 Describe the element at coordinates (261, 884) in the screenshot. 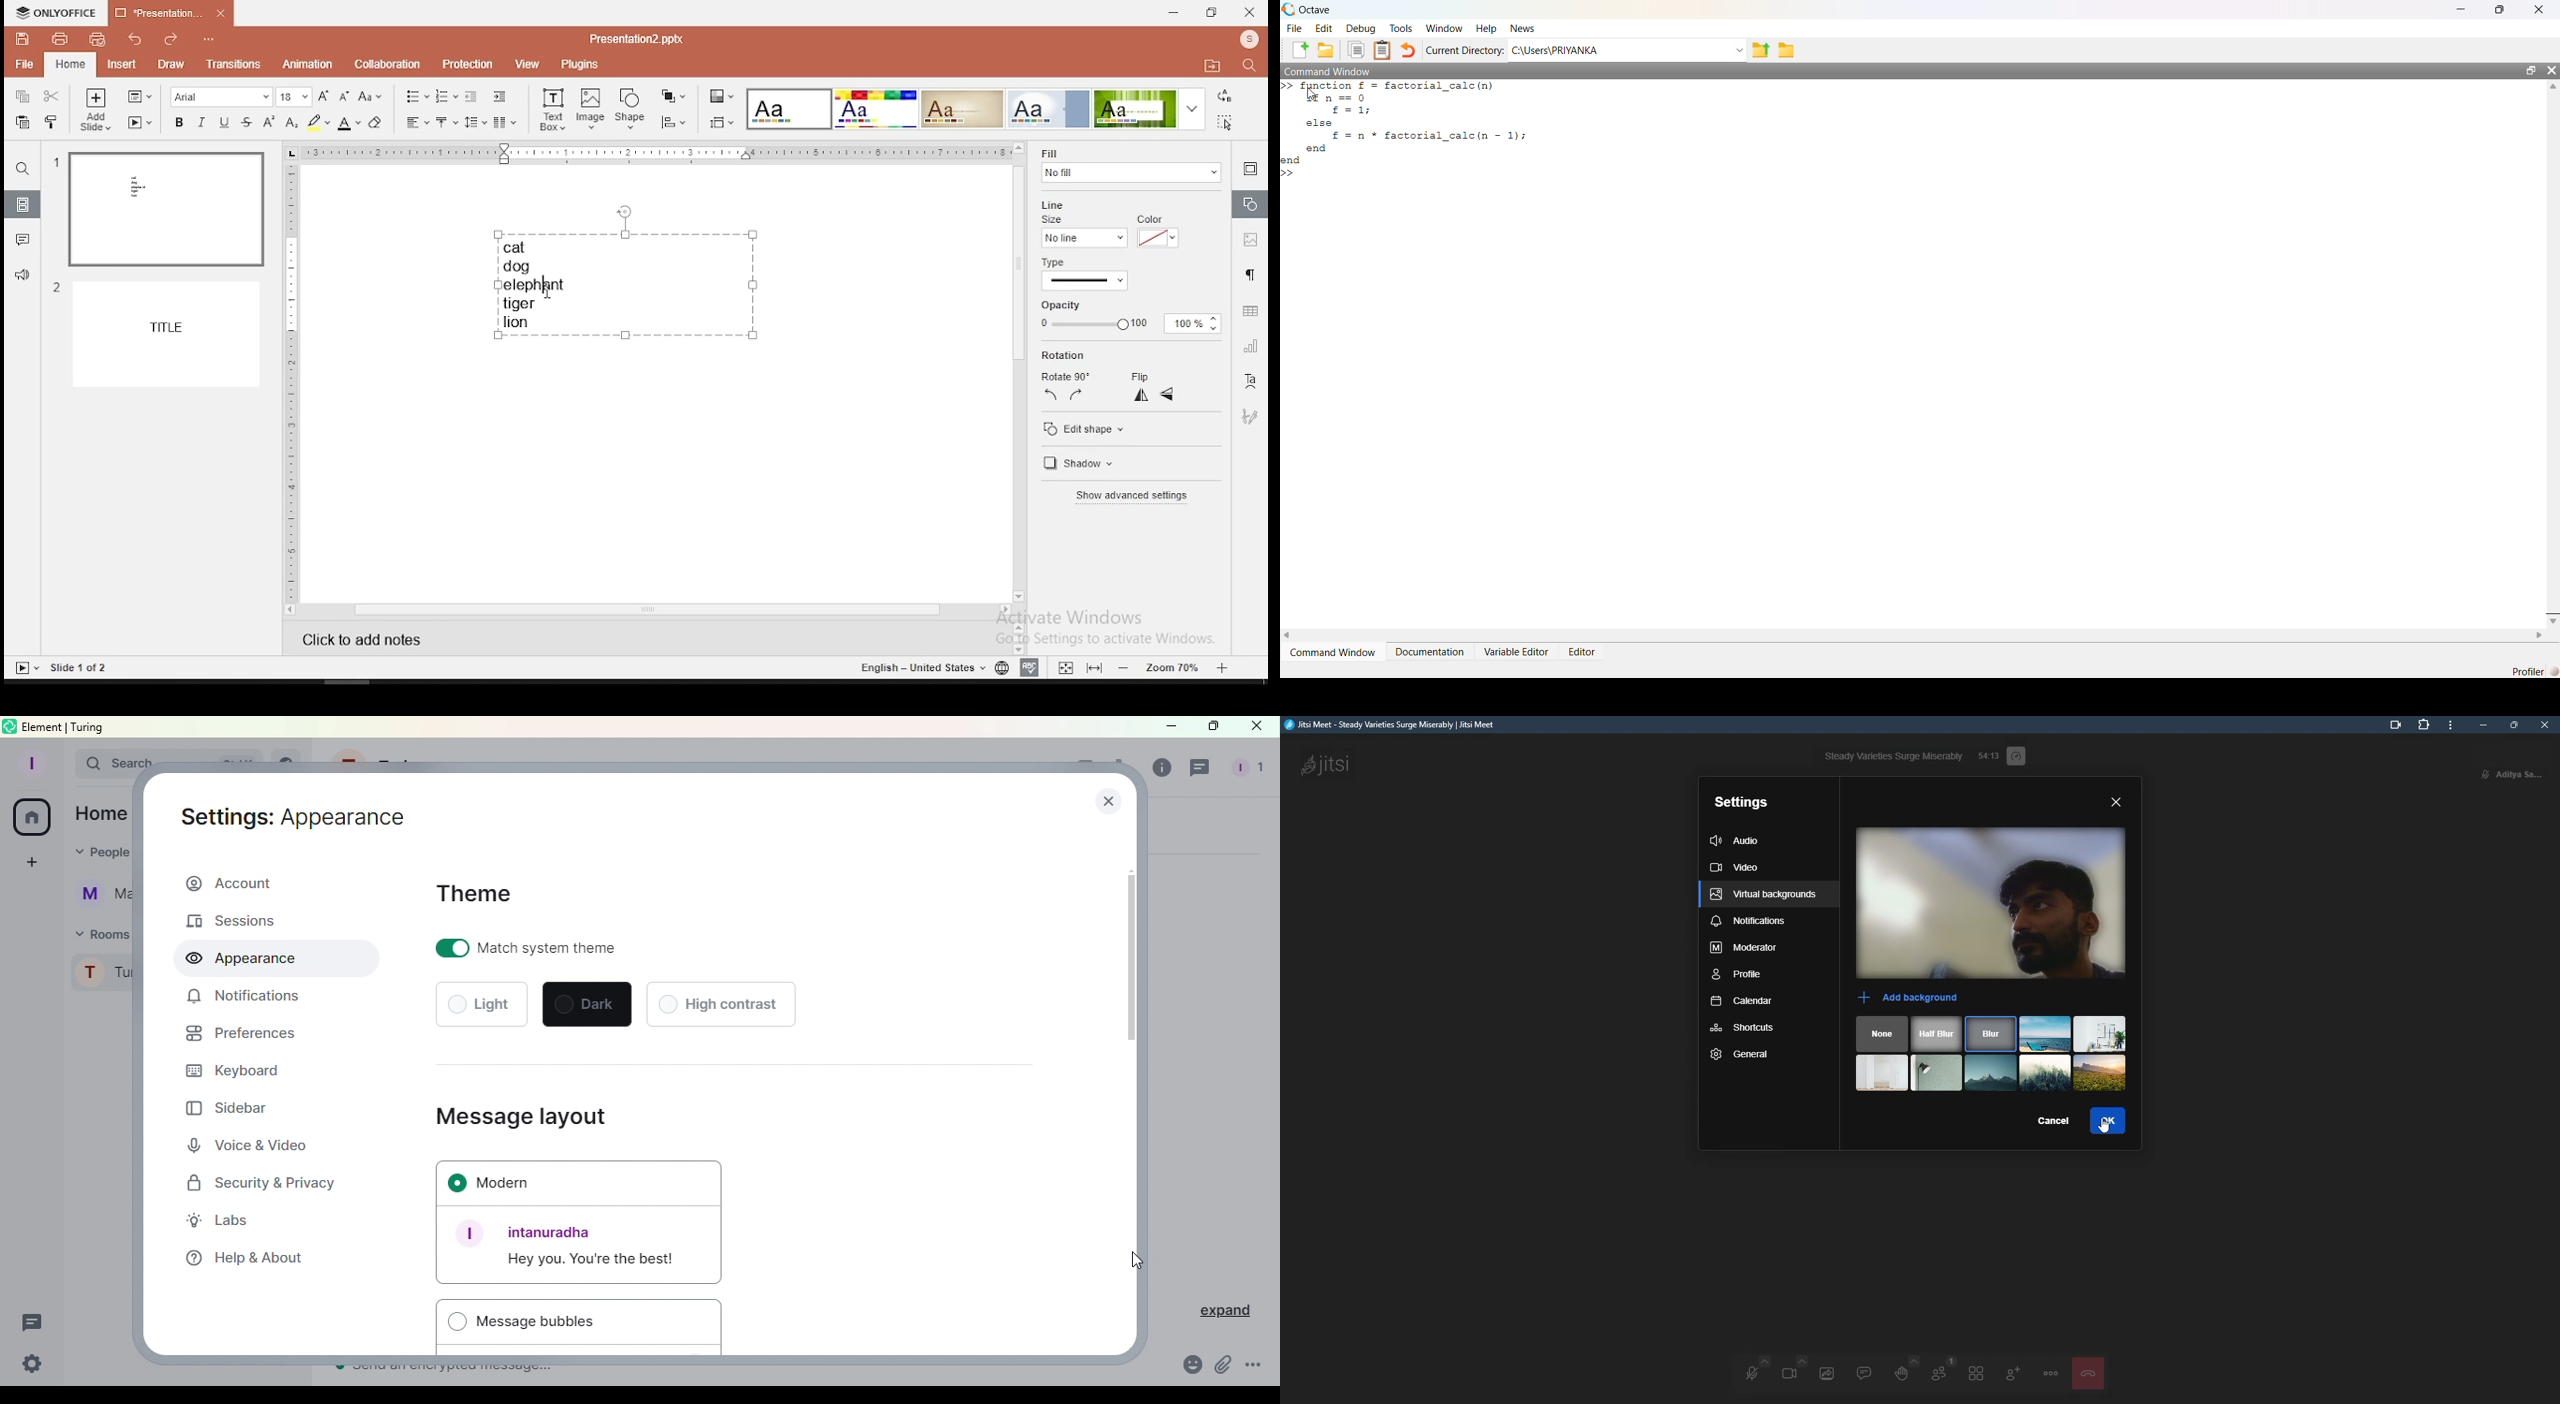

I see `Account` at that location.